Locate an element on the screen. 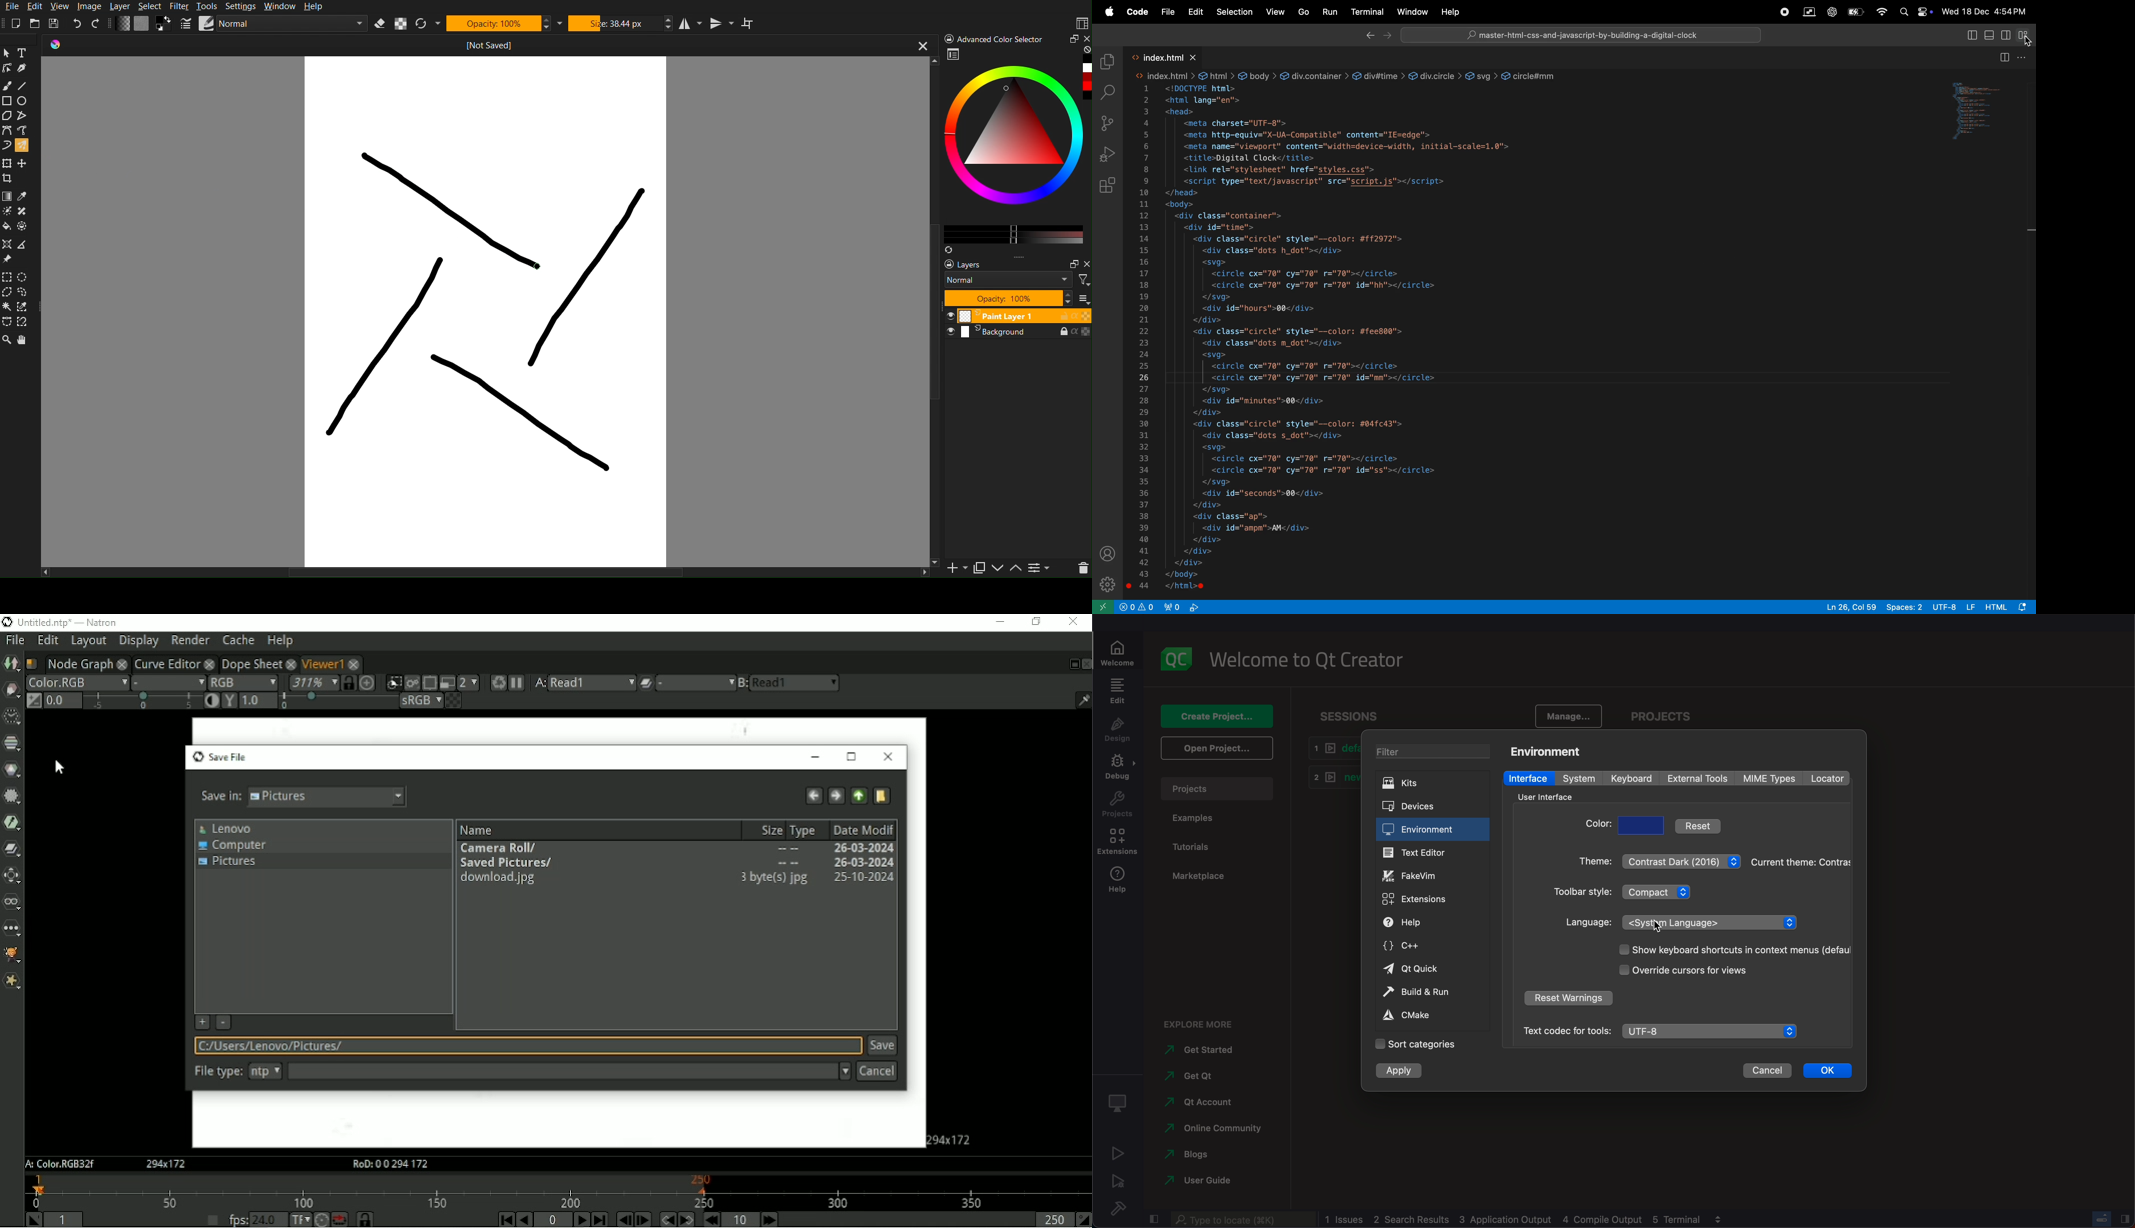  filter is located at coordinates (1082, 280).